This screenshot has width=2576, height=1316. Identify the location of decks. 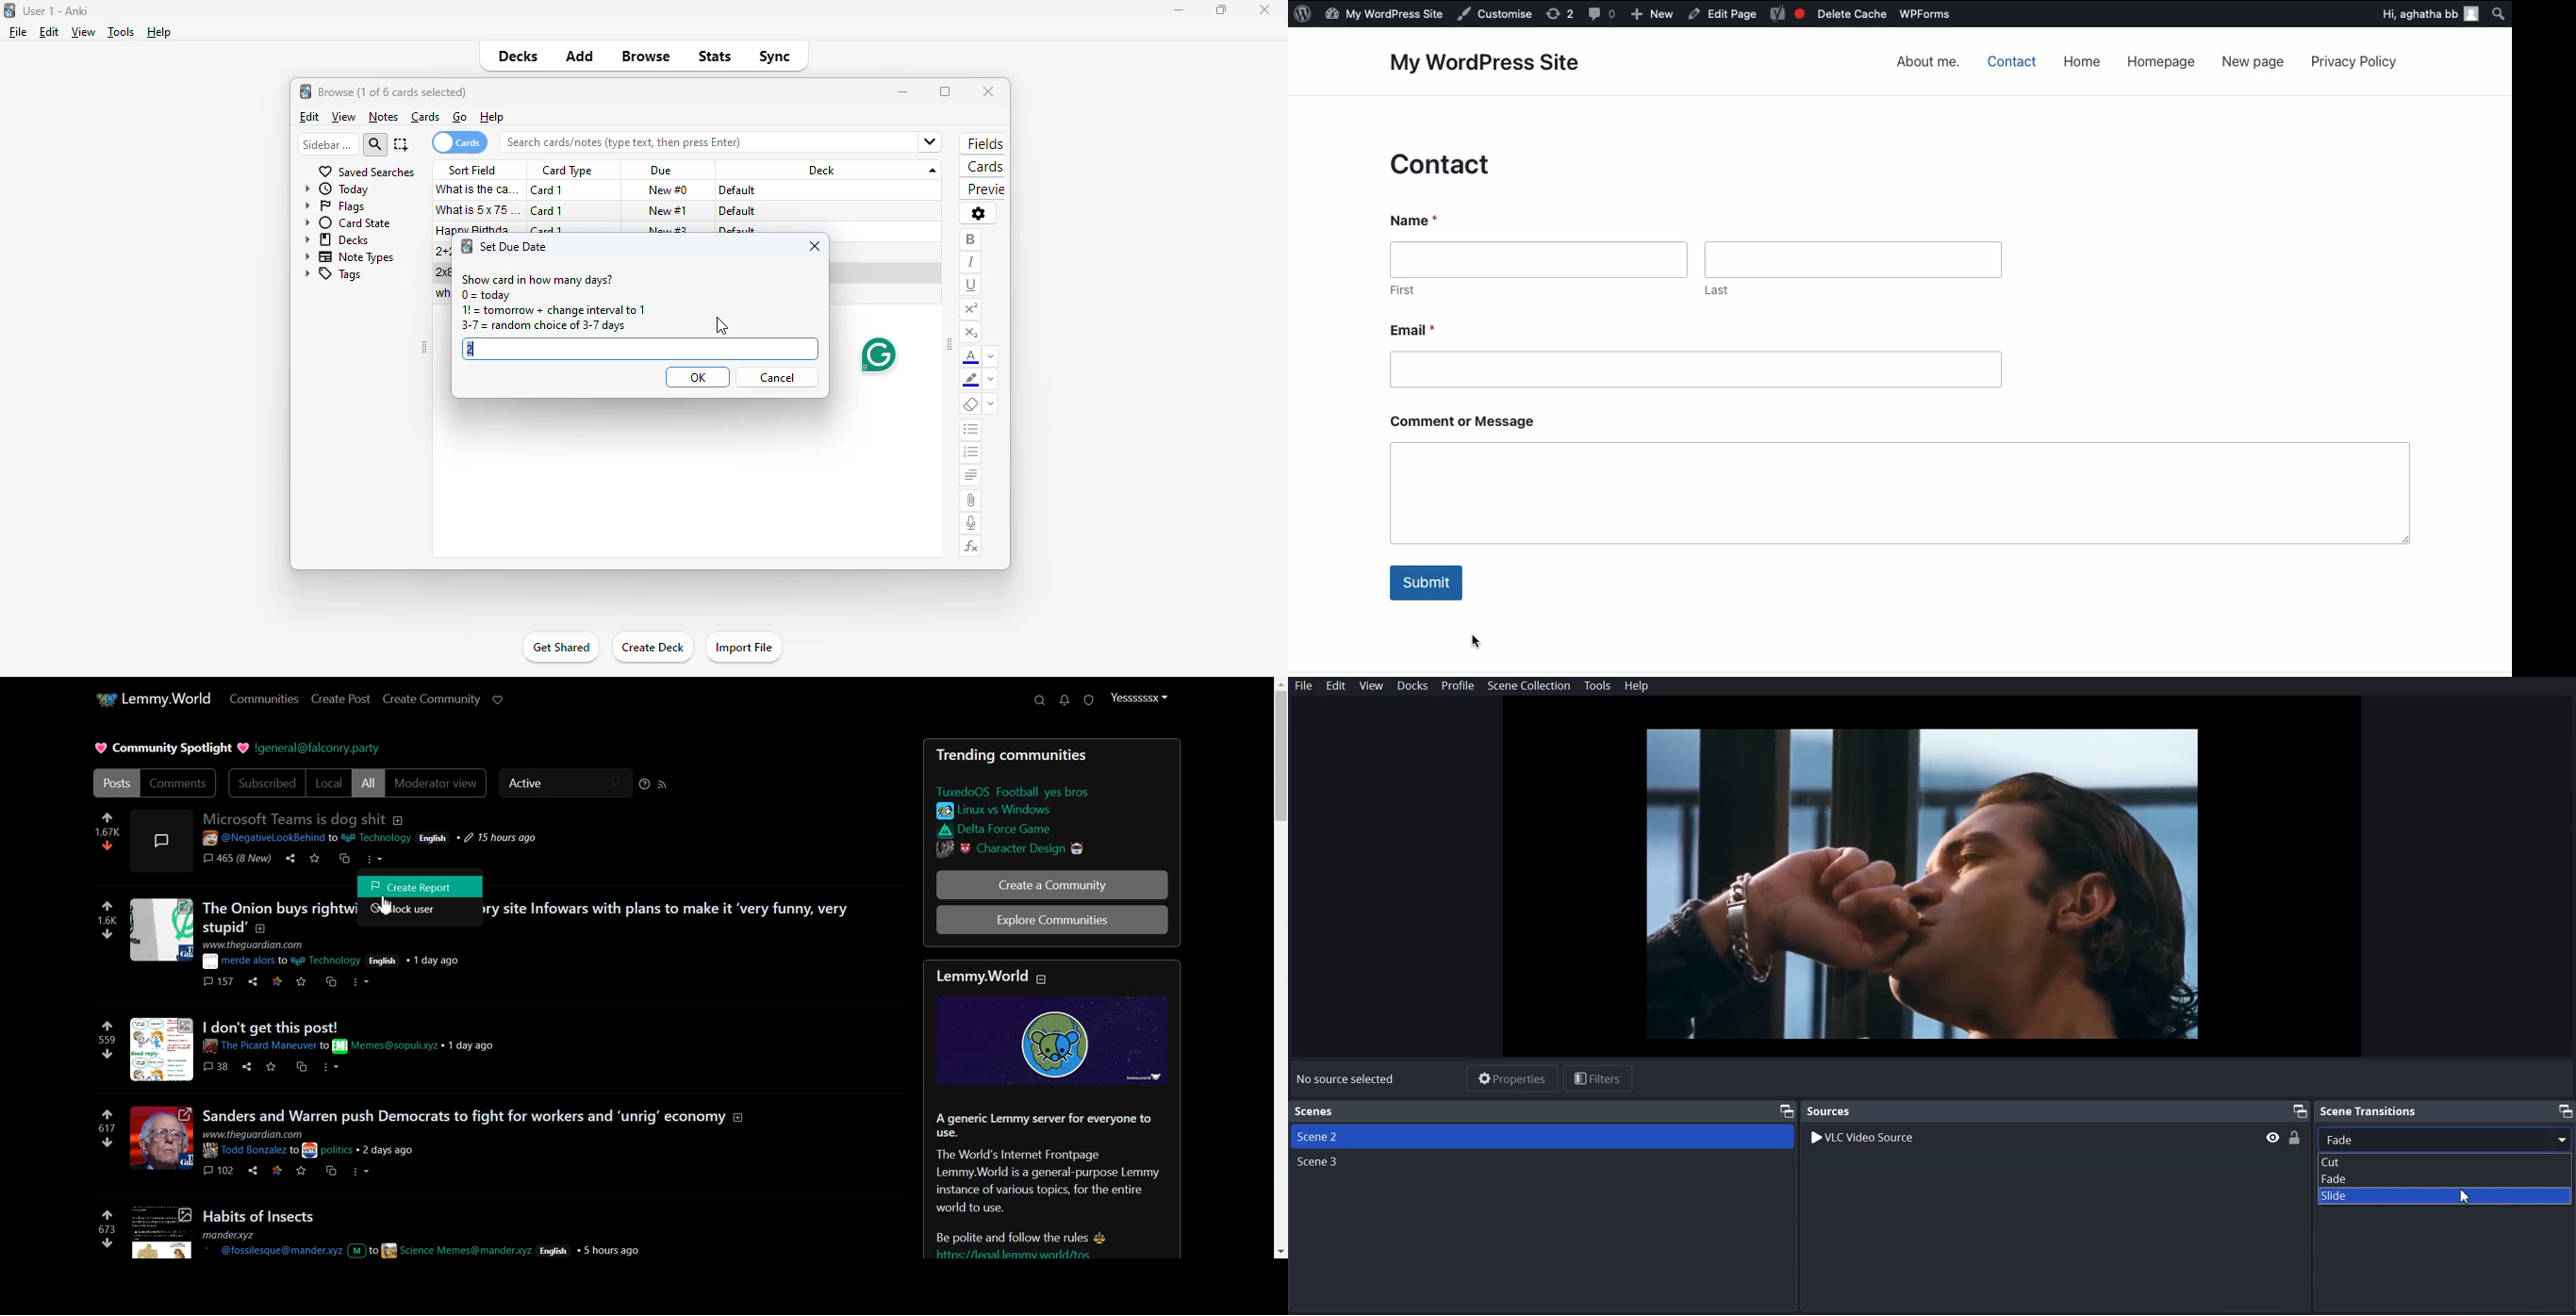
(519, 56).